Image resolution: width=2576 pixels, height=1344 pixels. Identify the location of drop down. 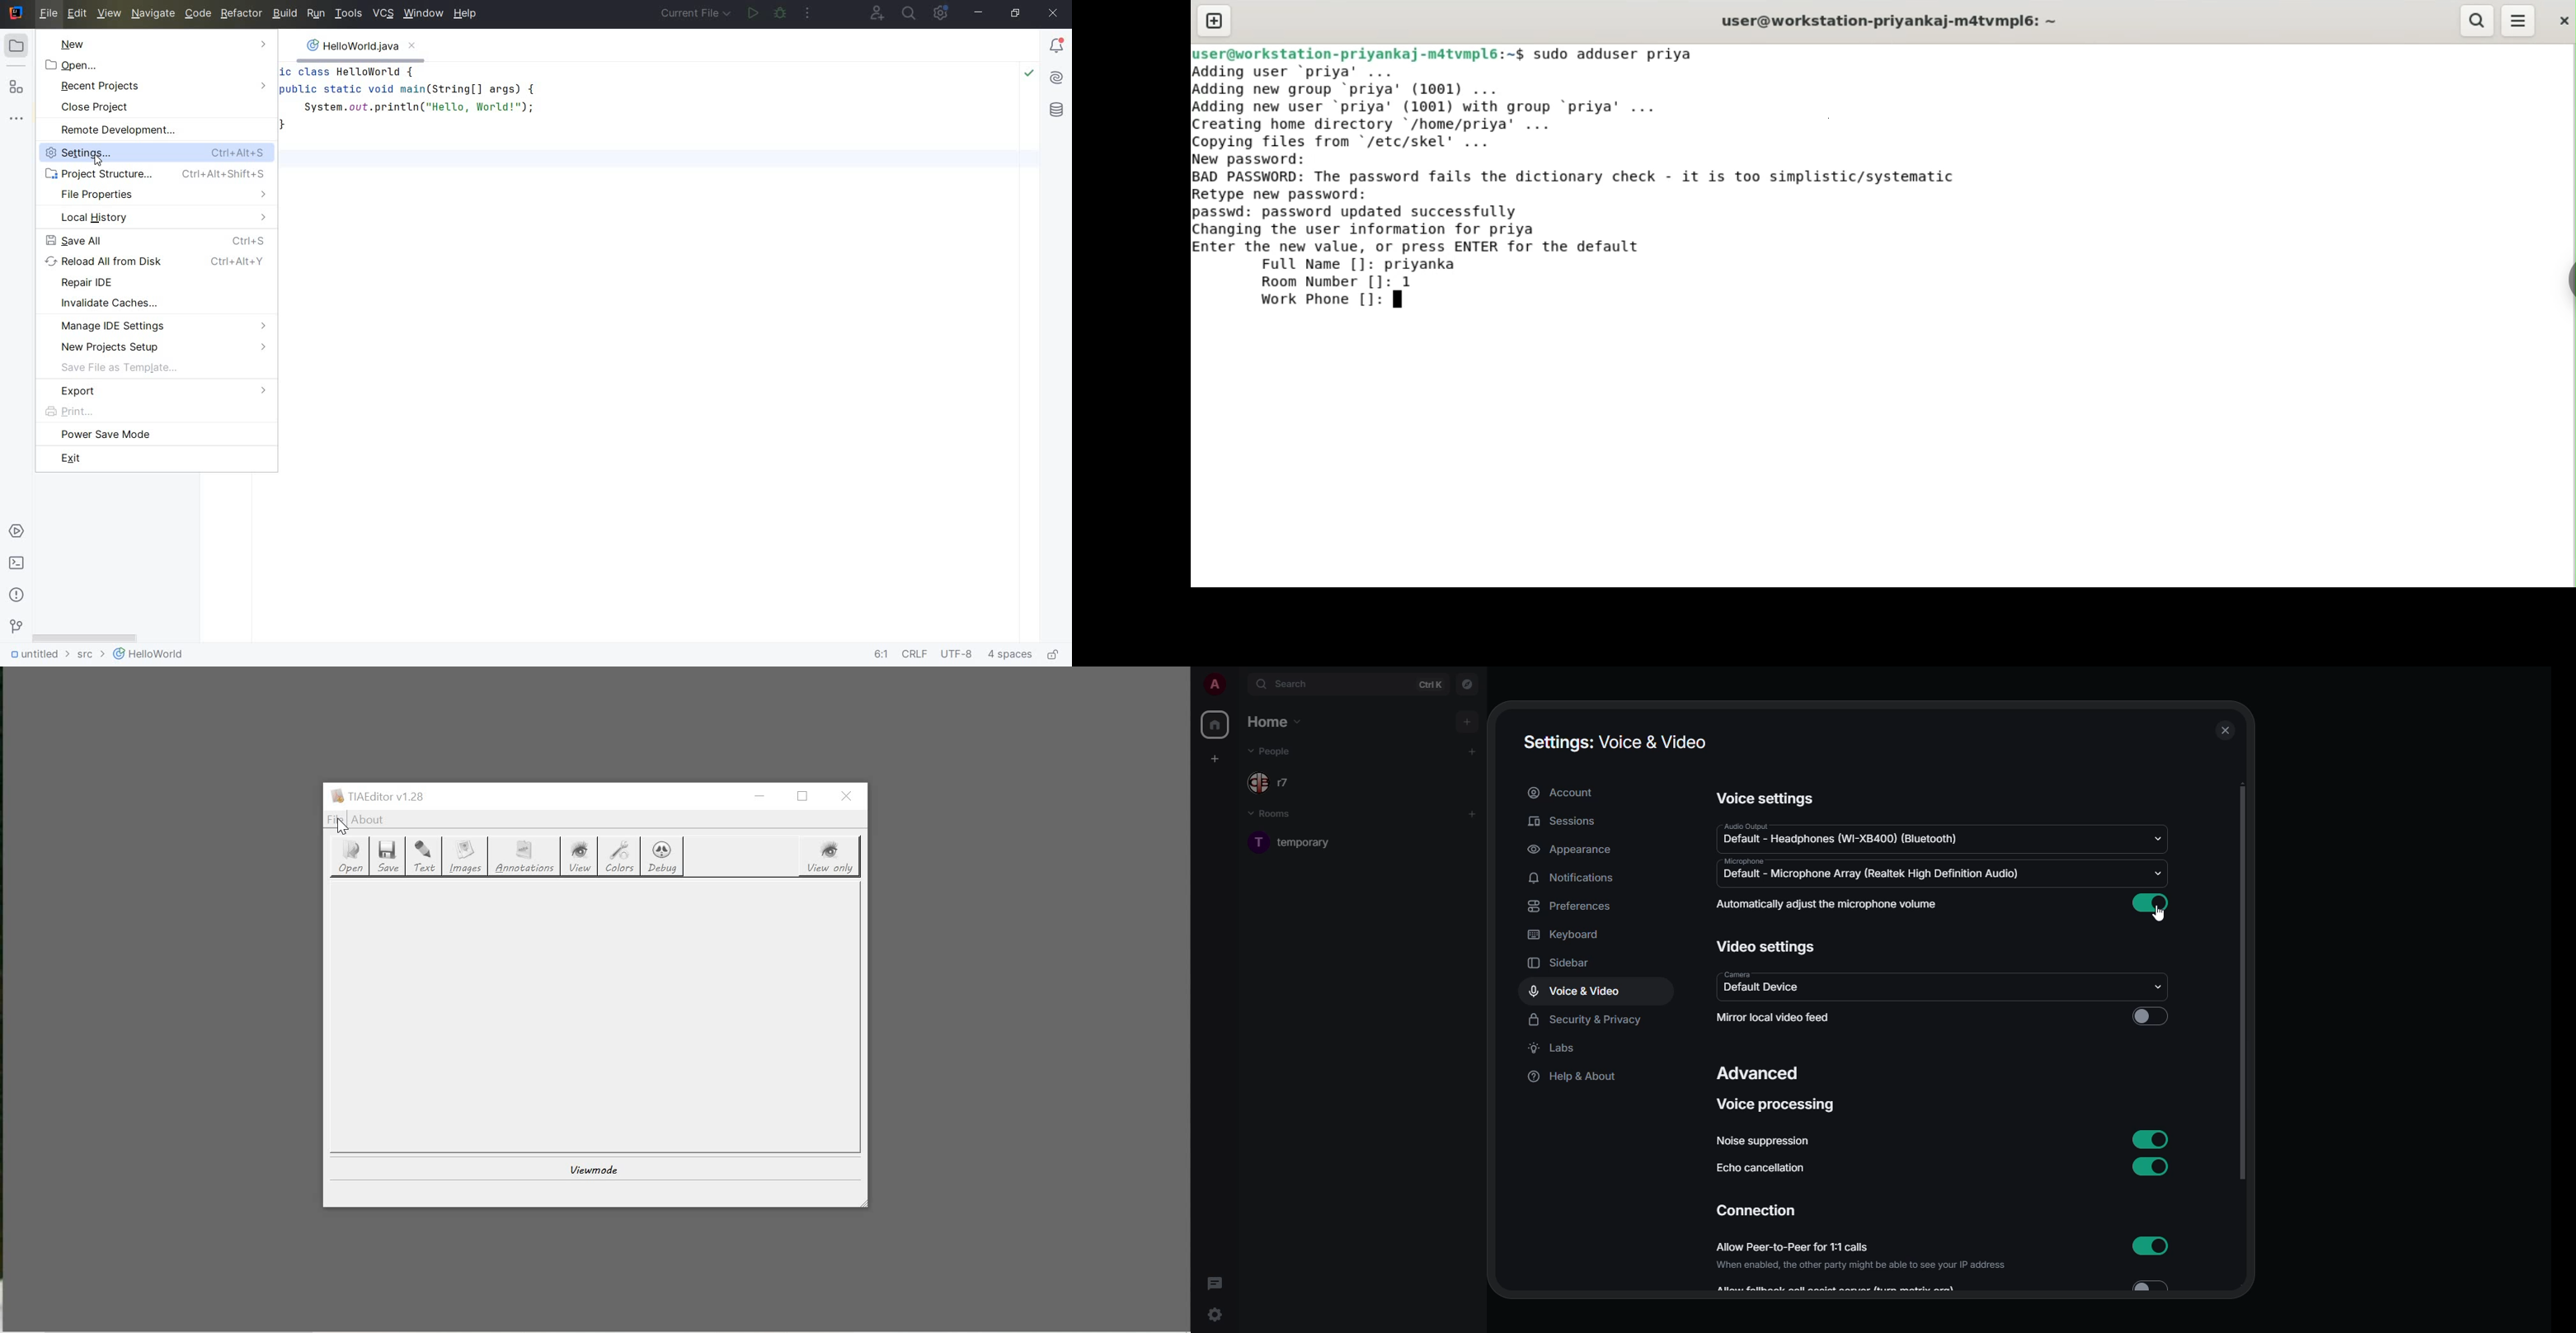
(2156, 840).